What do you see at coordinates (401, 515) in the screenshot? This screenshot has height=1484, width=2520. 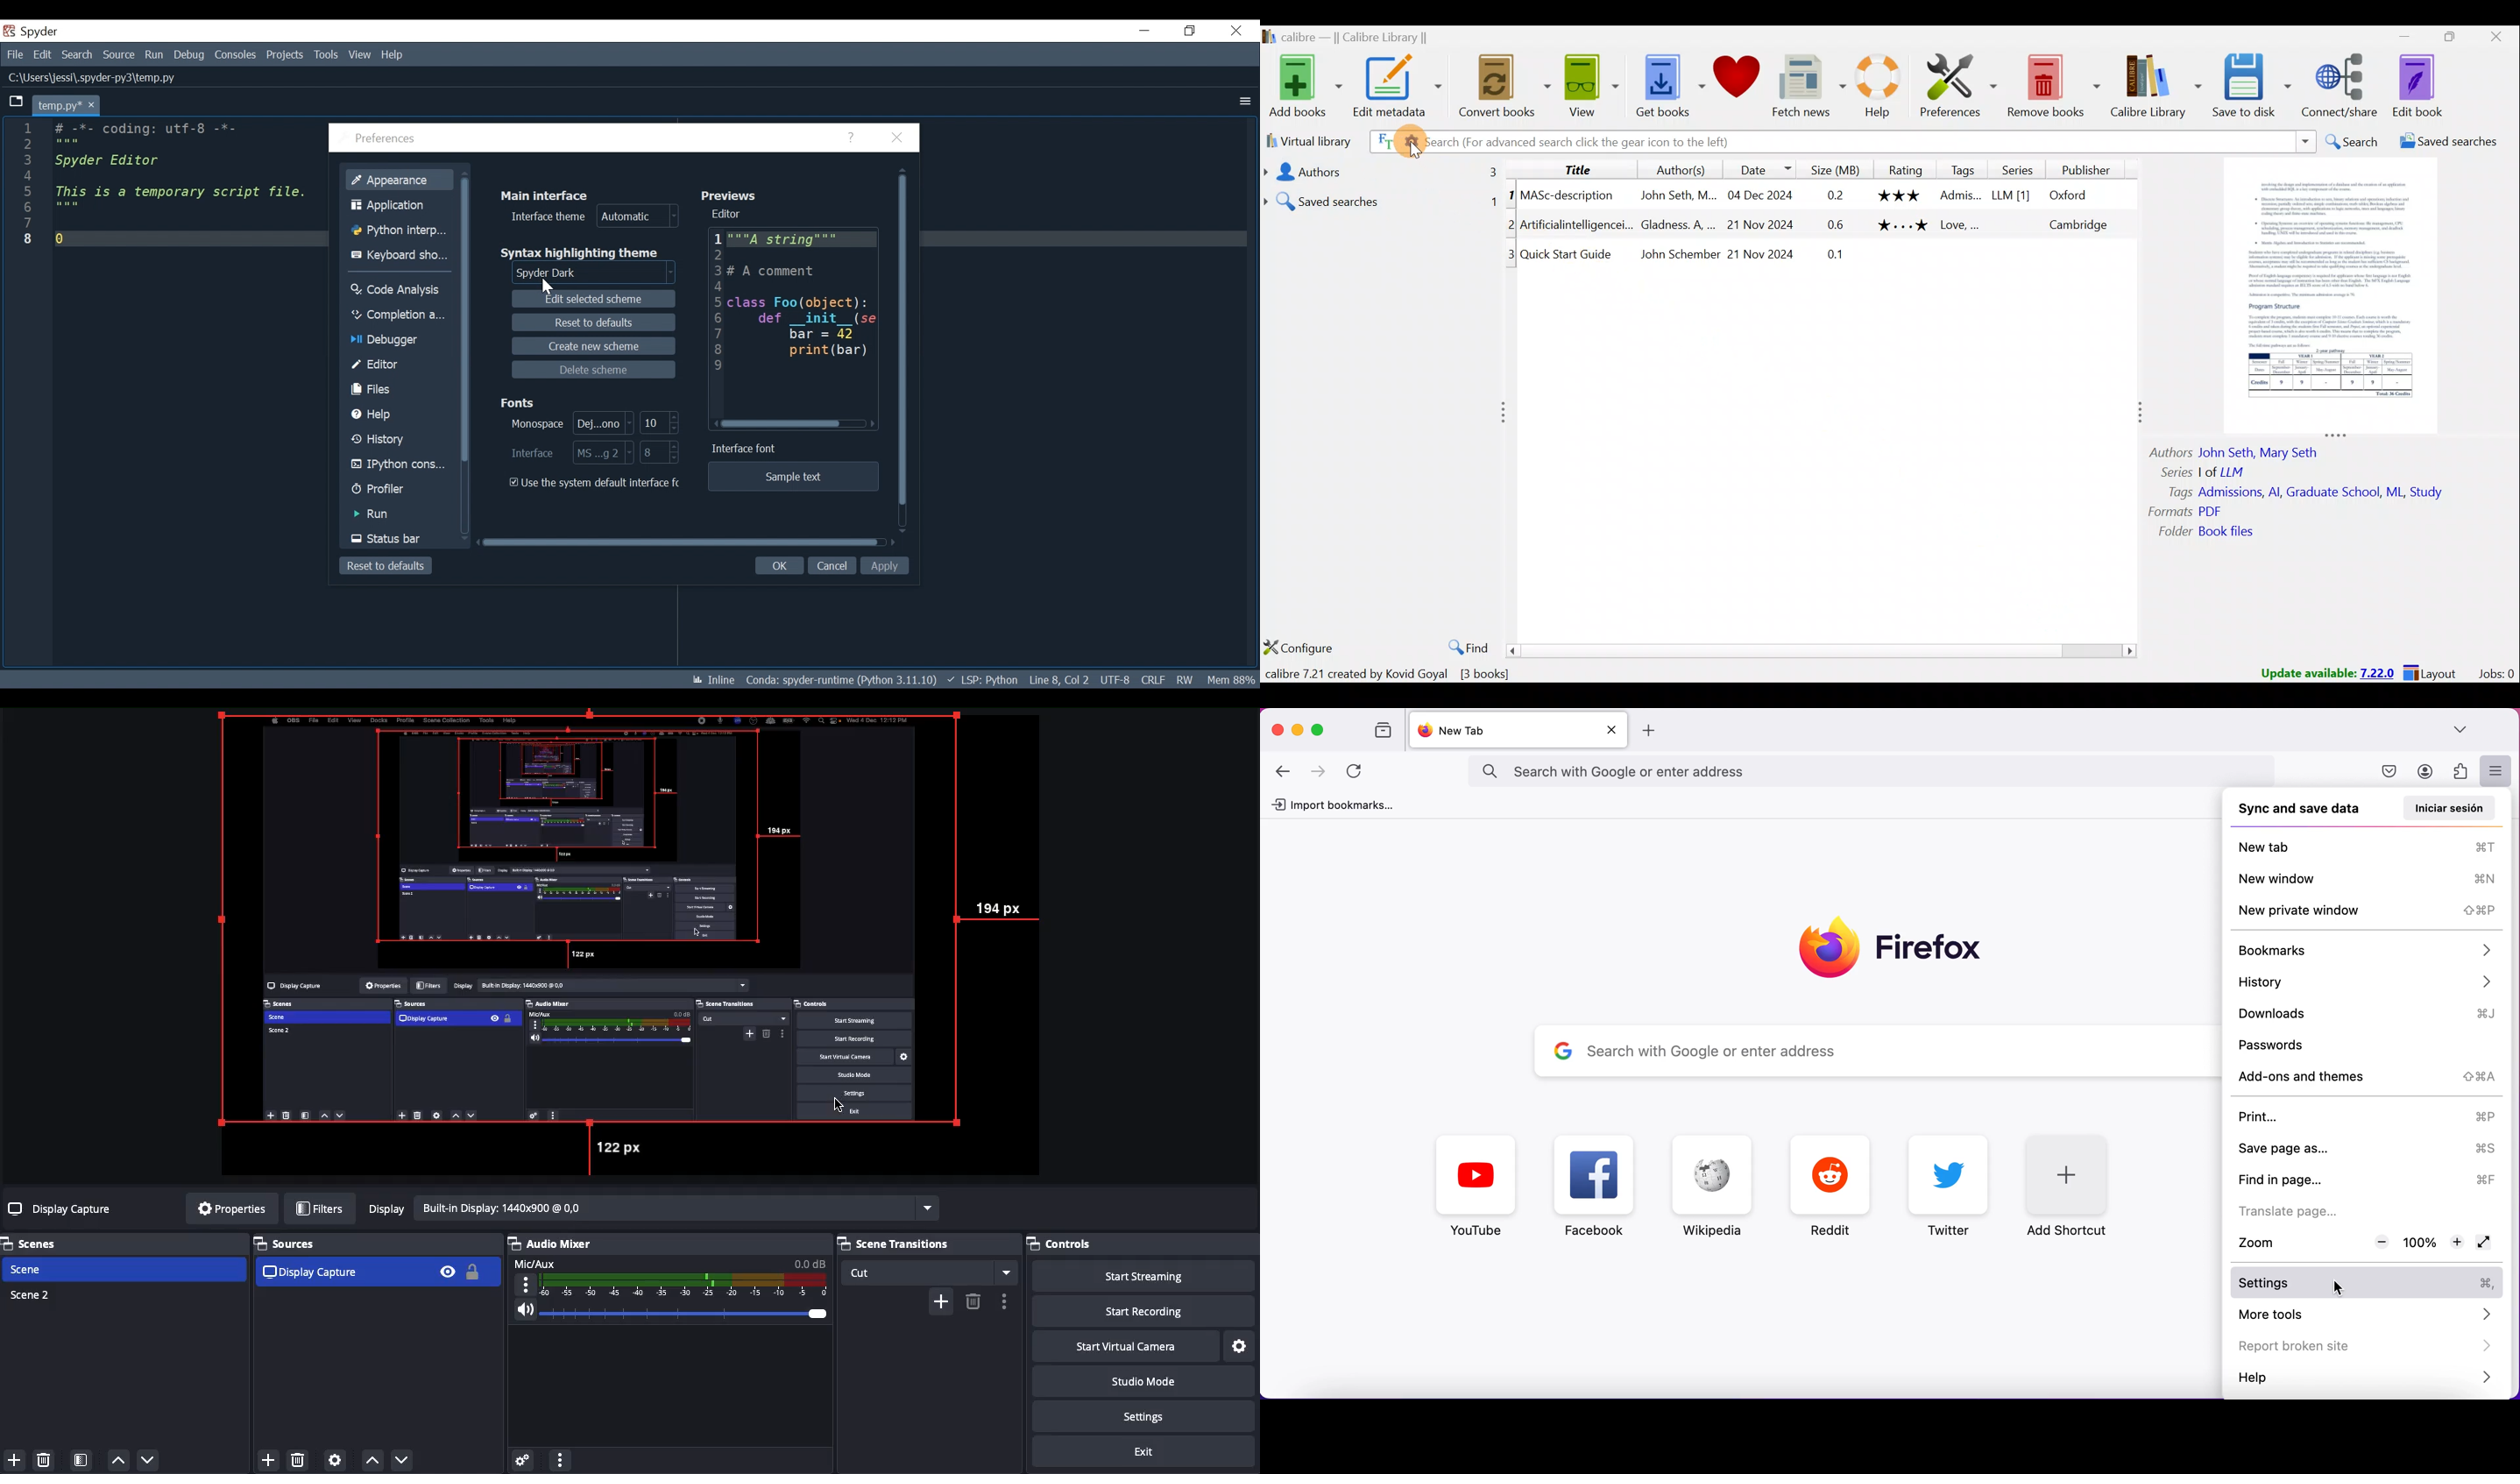 I see `Run` at bounding box center [401, 515].